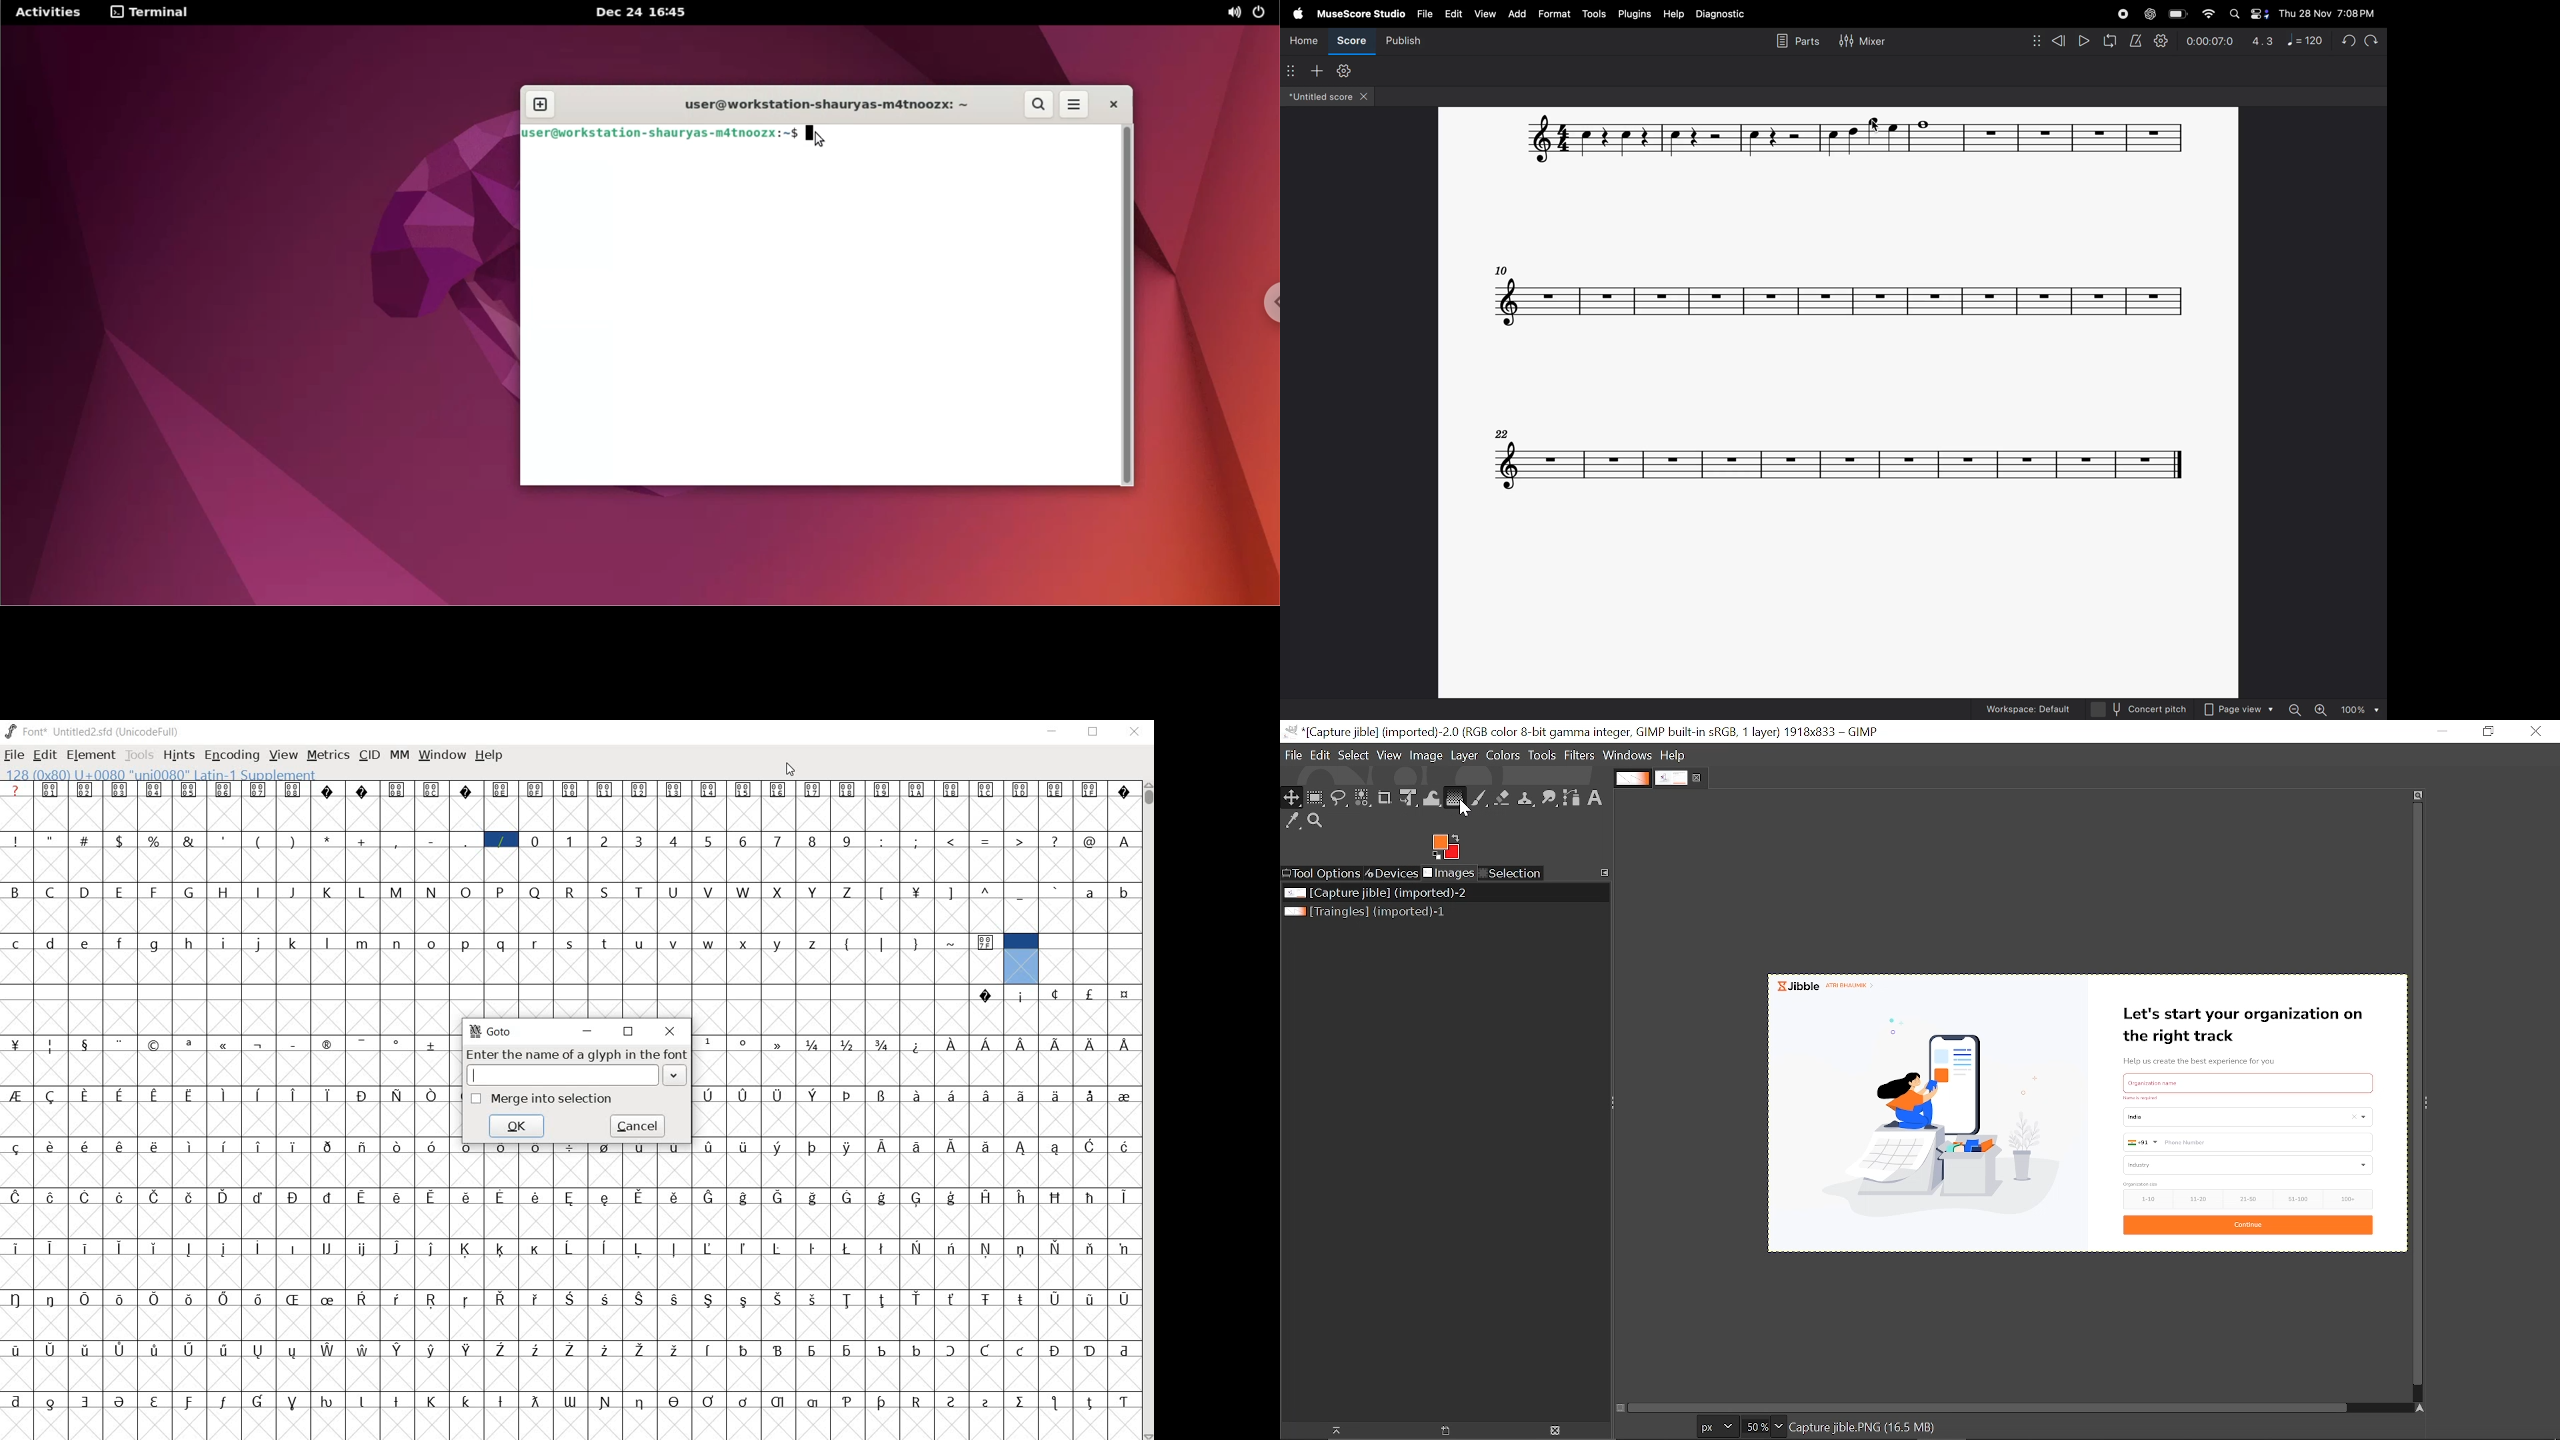  What do you see at coordinates (2209, 39) in the screenshot?
I see `0.00.07.0` at bounding box center [2209, 39].